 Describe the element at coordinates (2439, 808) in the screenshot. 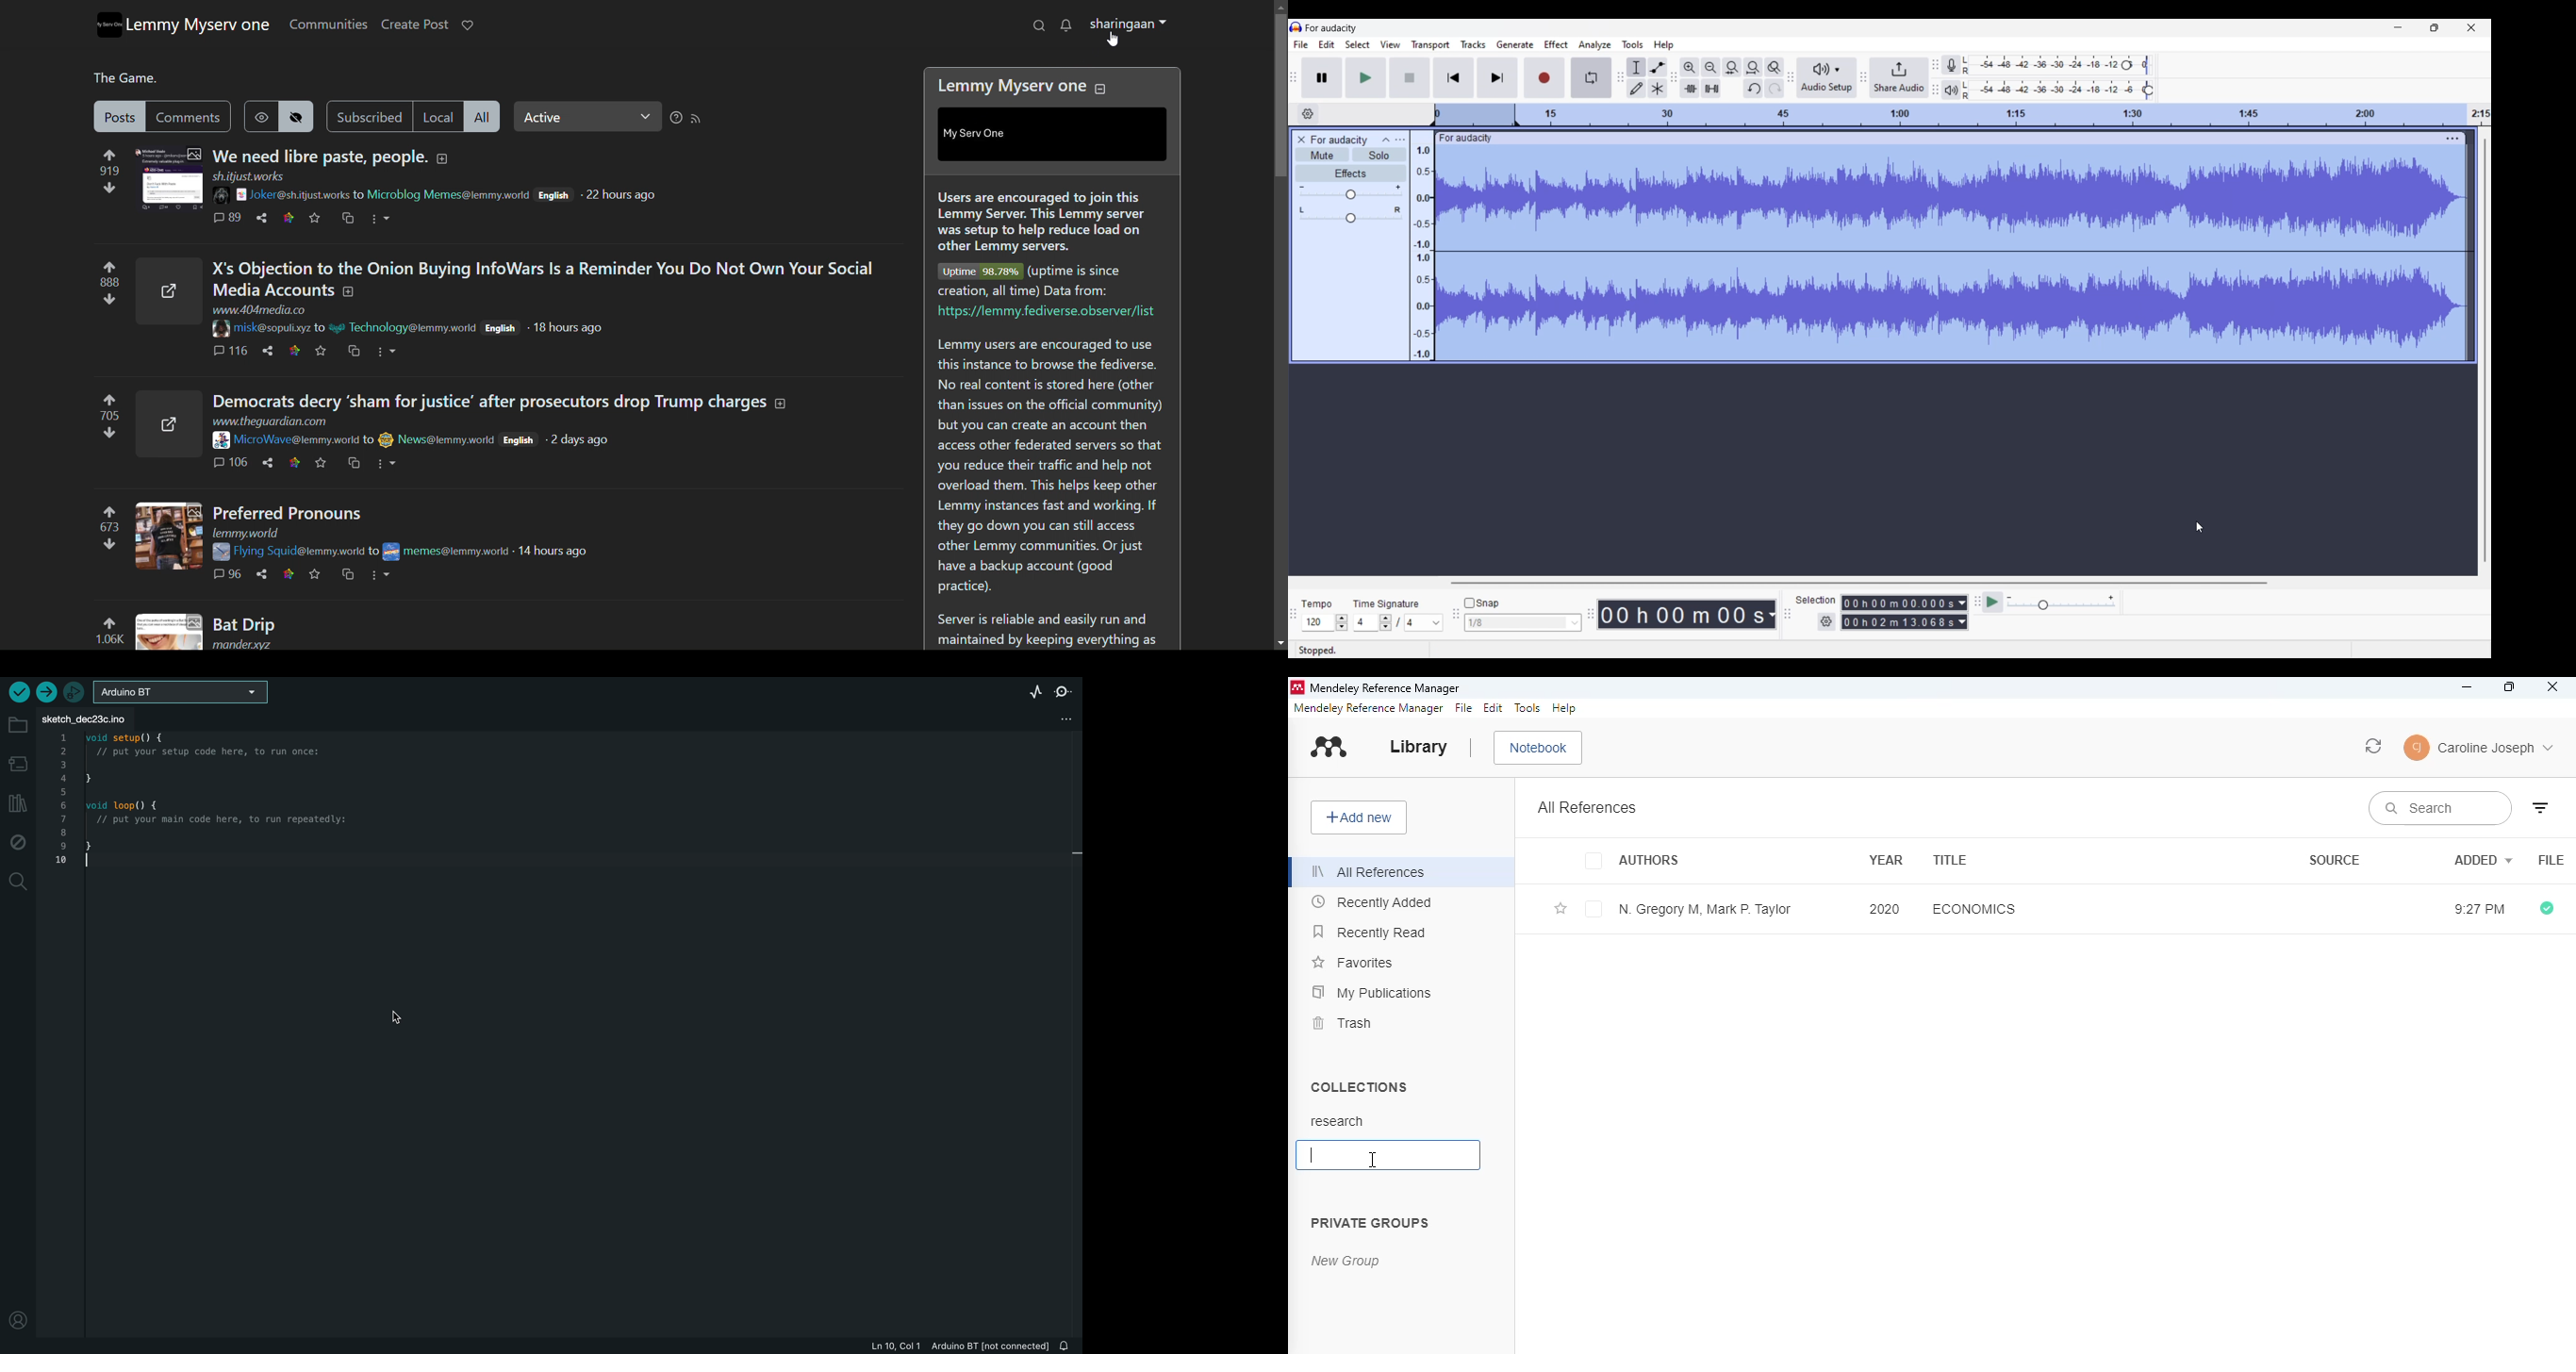

I see `search` at that location.